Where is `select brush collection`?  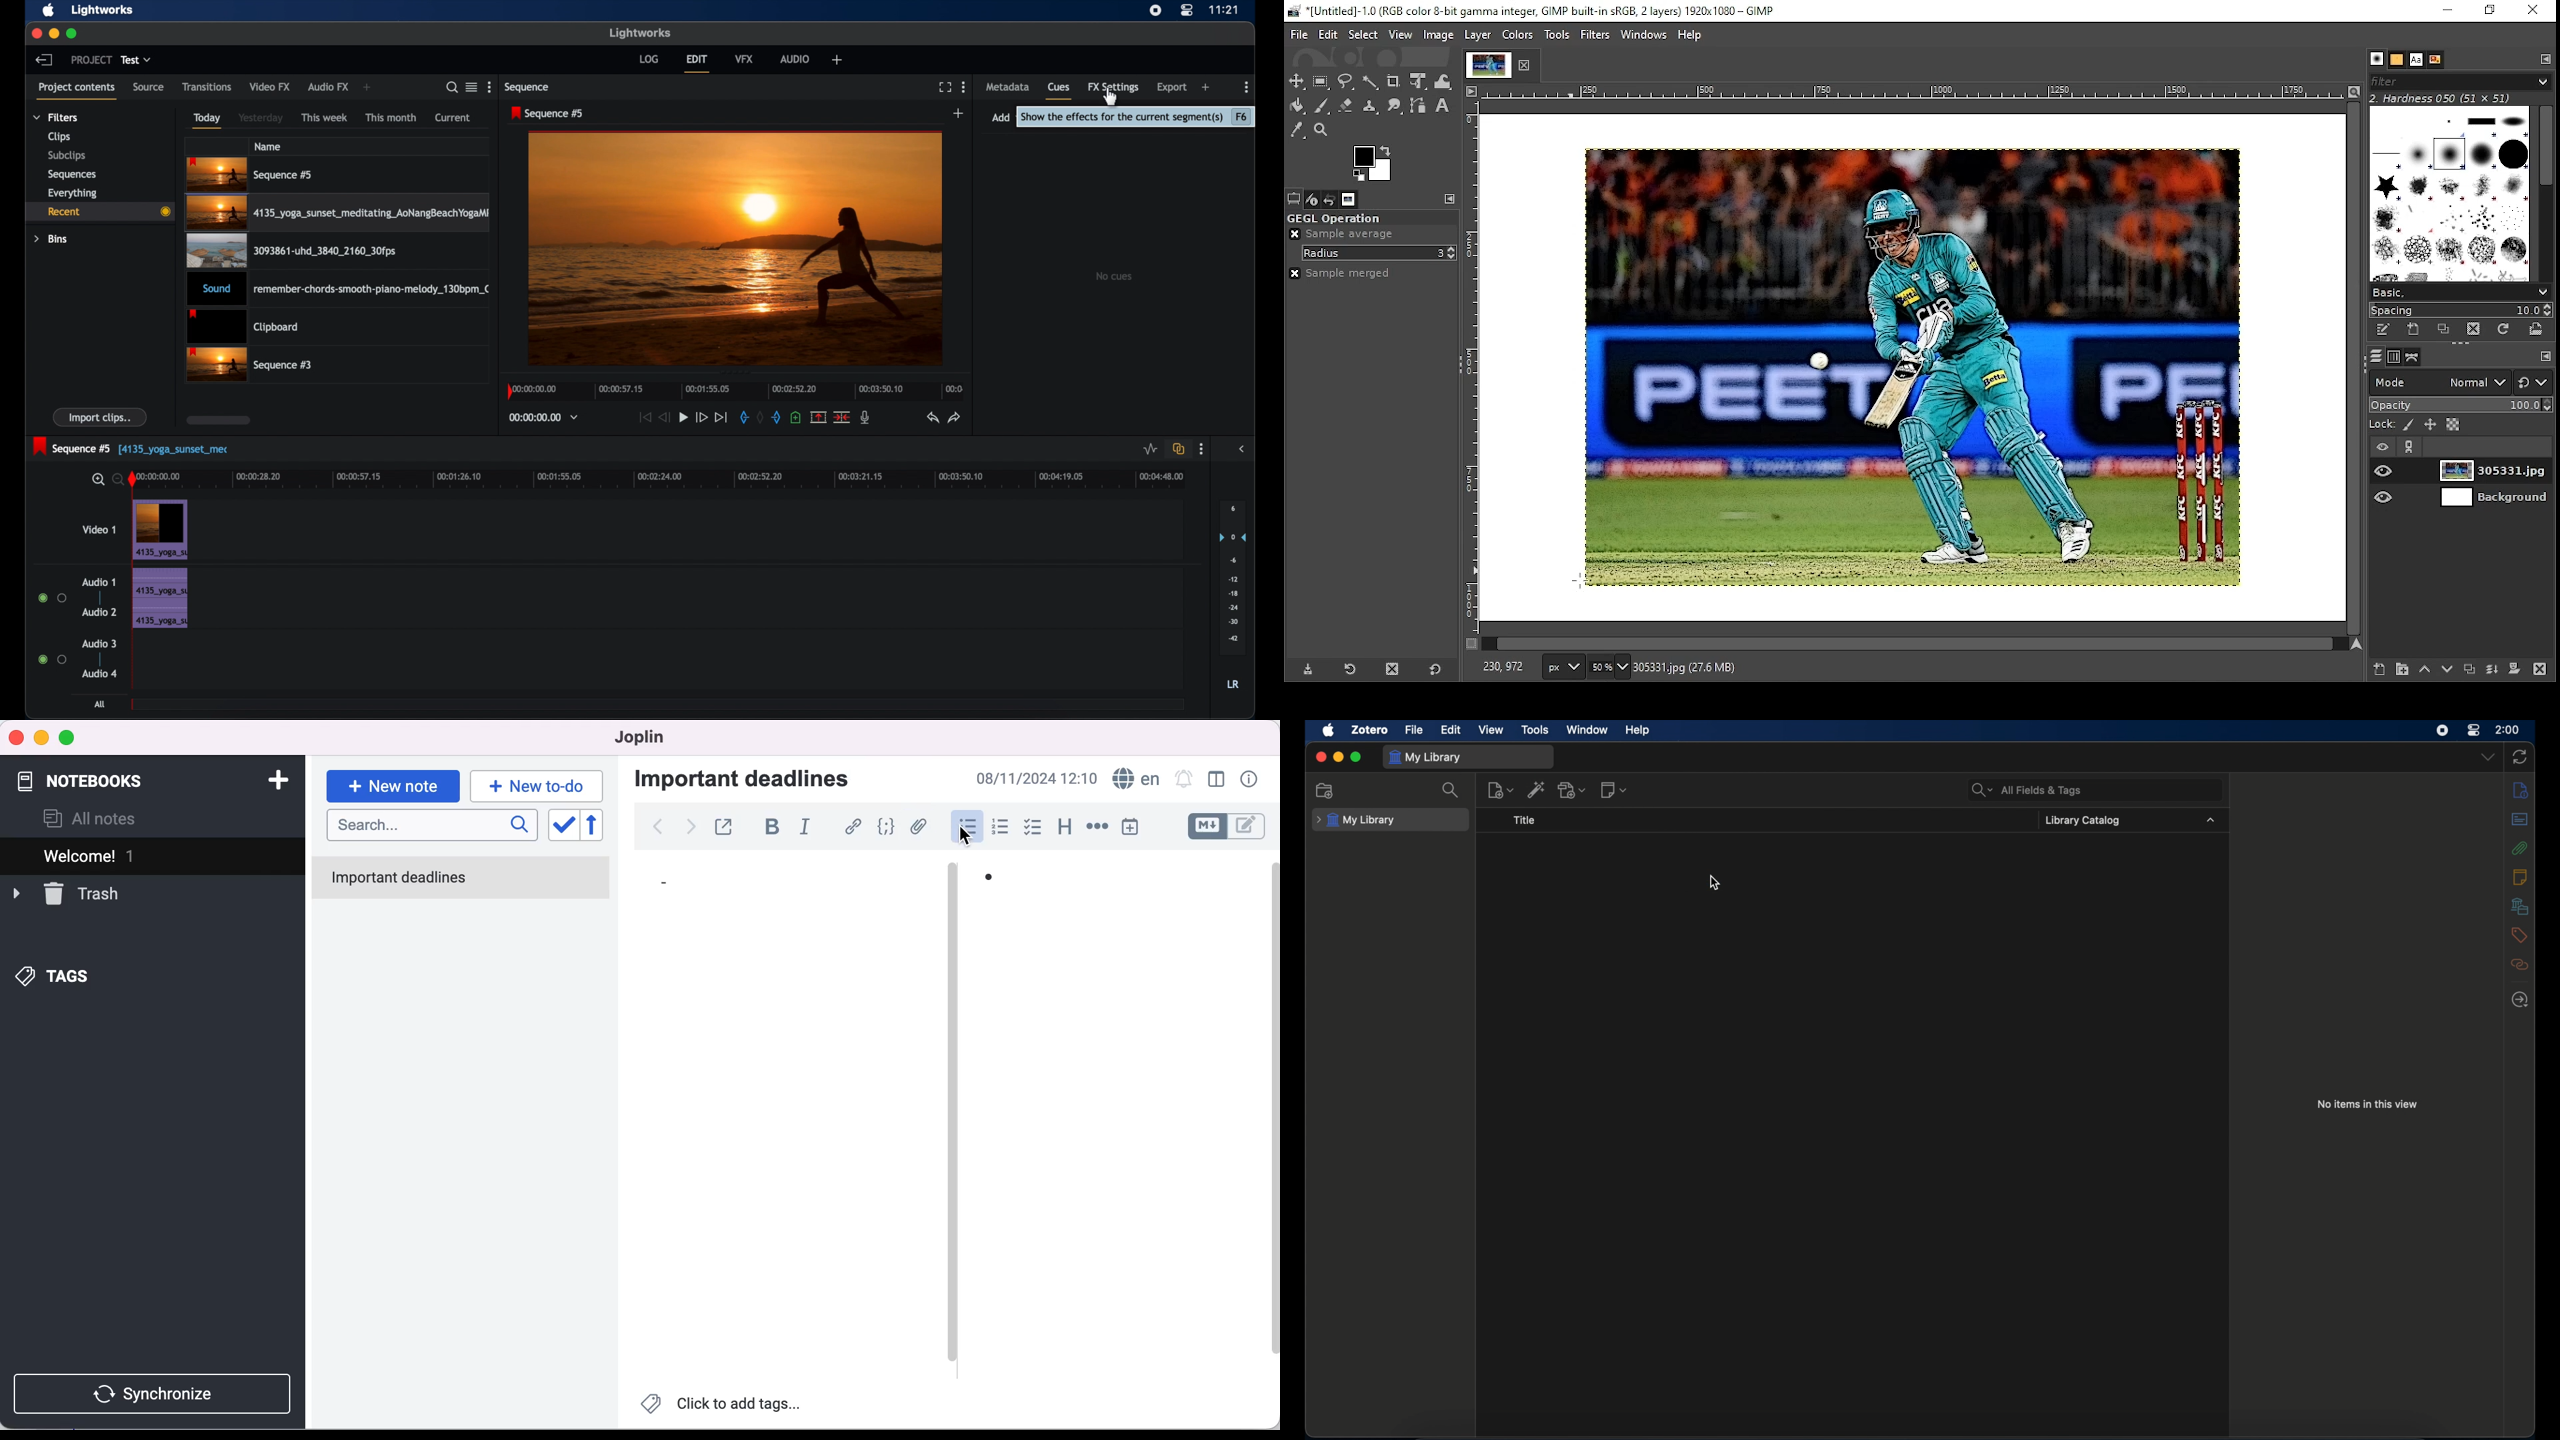
select brush collection is located at coordinates (2458, 292).